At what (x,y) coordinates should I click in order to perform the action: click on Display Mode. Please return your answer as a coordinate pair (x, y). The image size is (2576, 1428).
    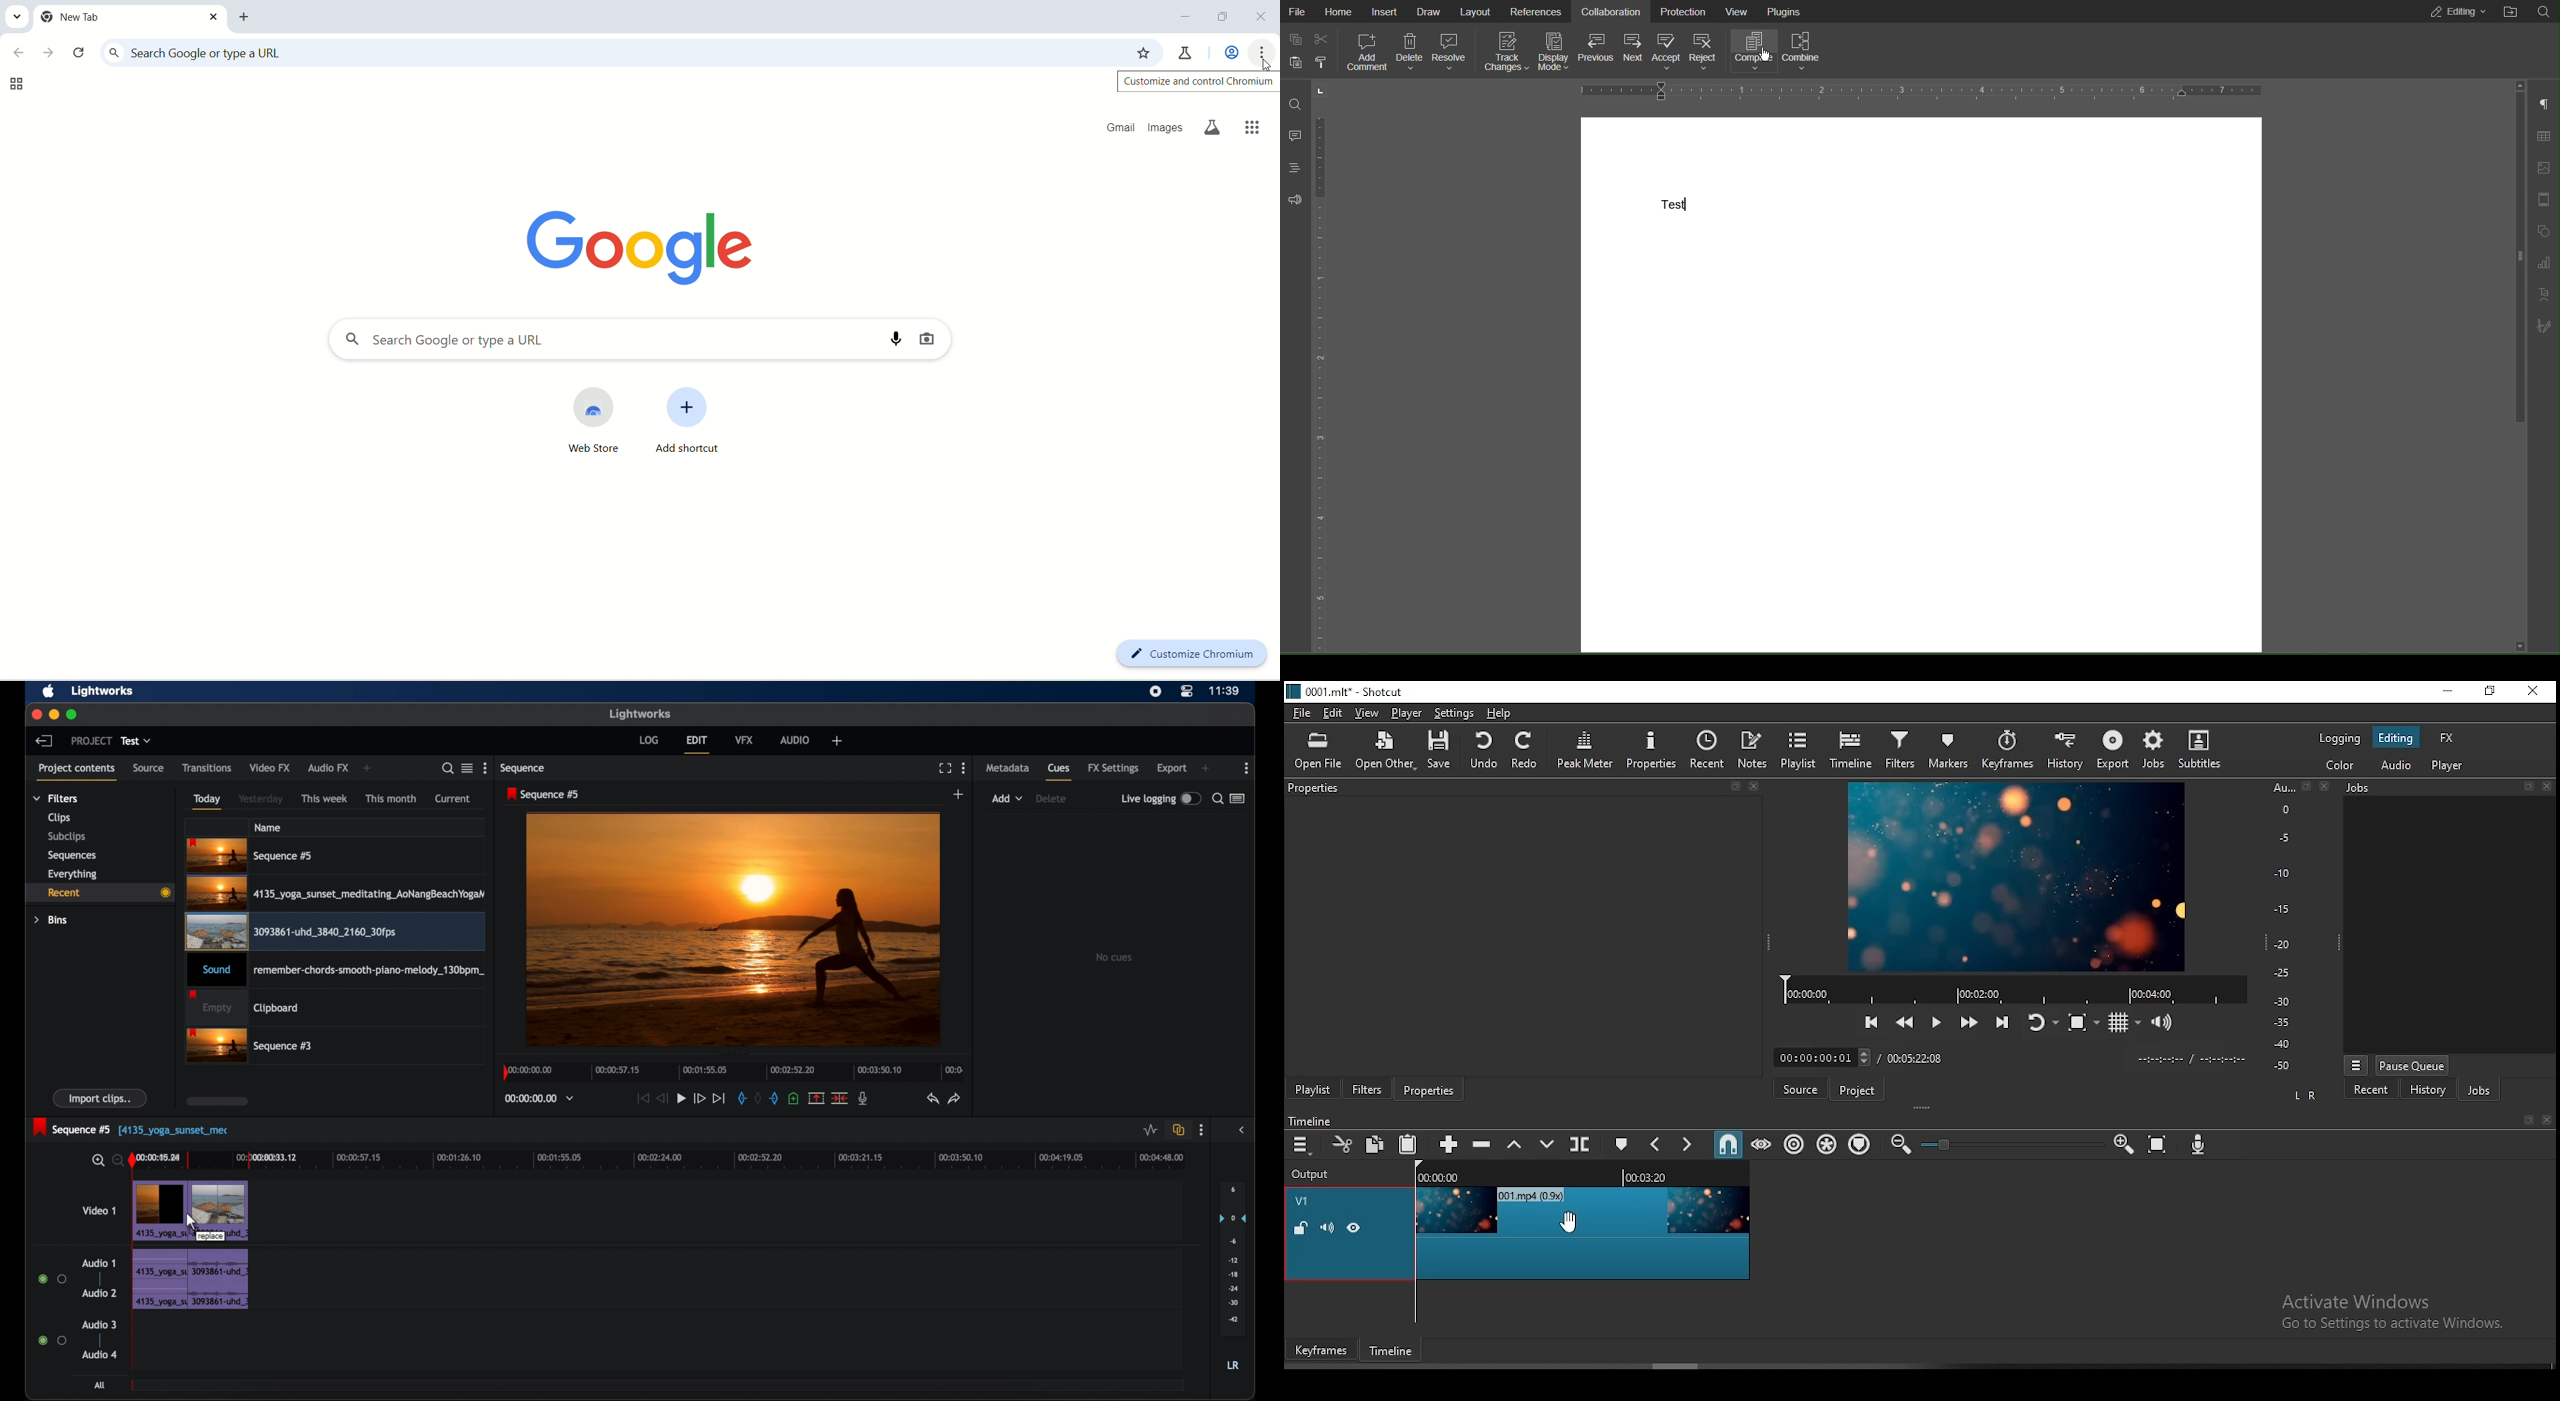
    Looking at the image, I should click on (1555, 53).